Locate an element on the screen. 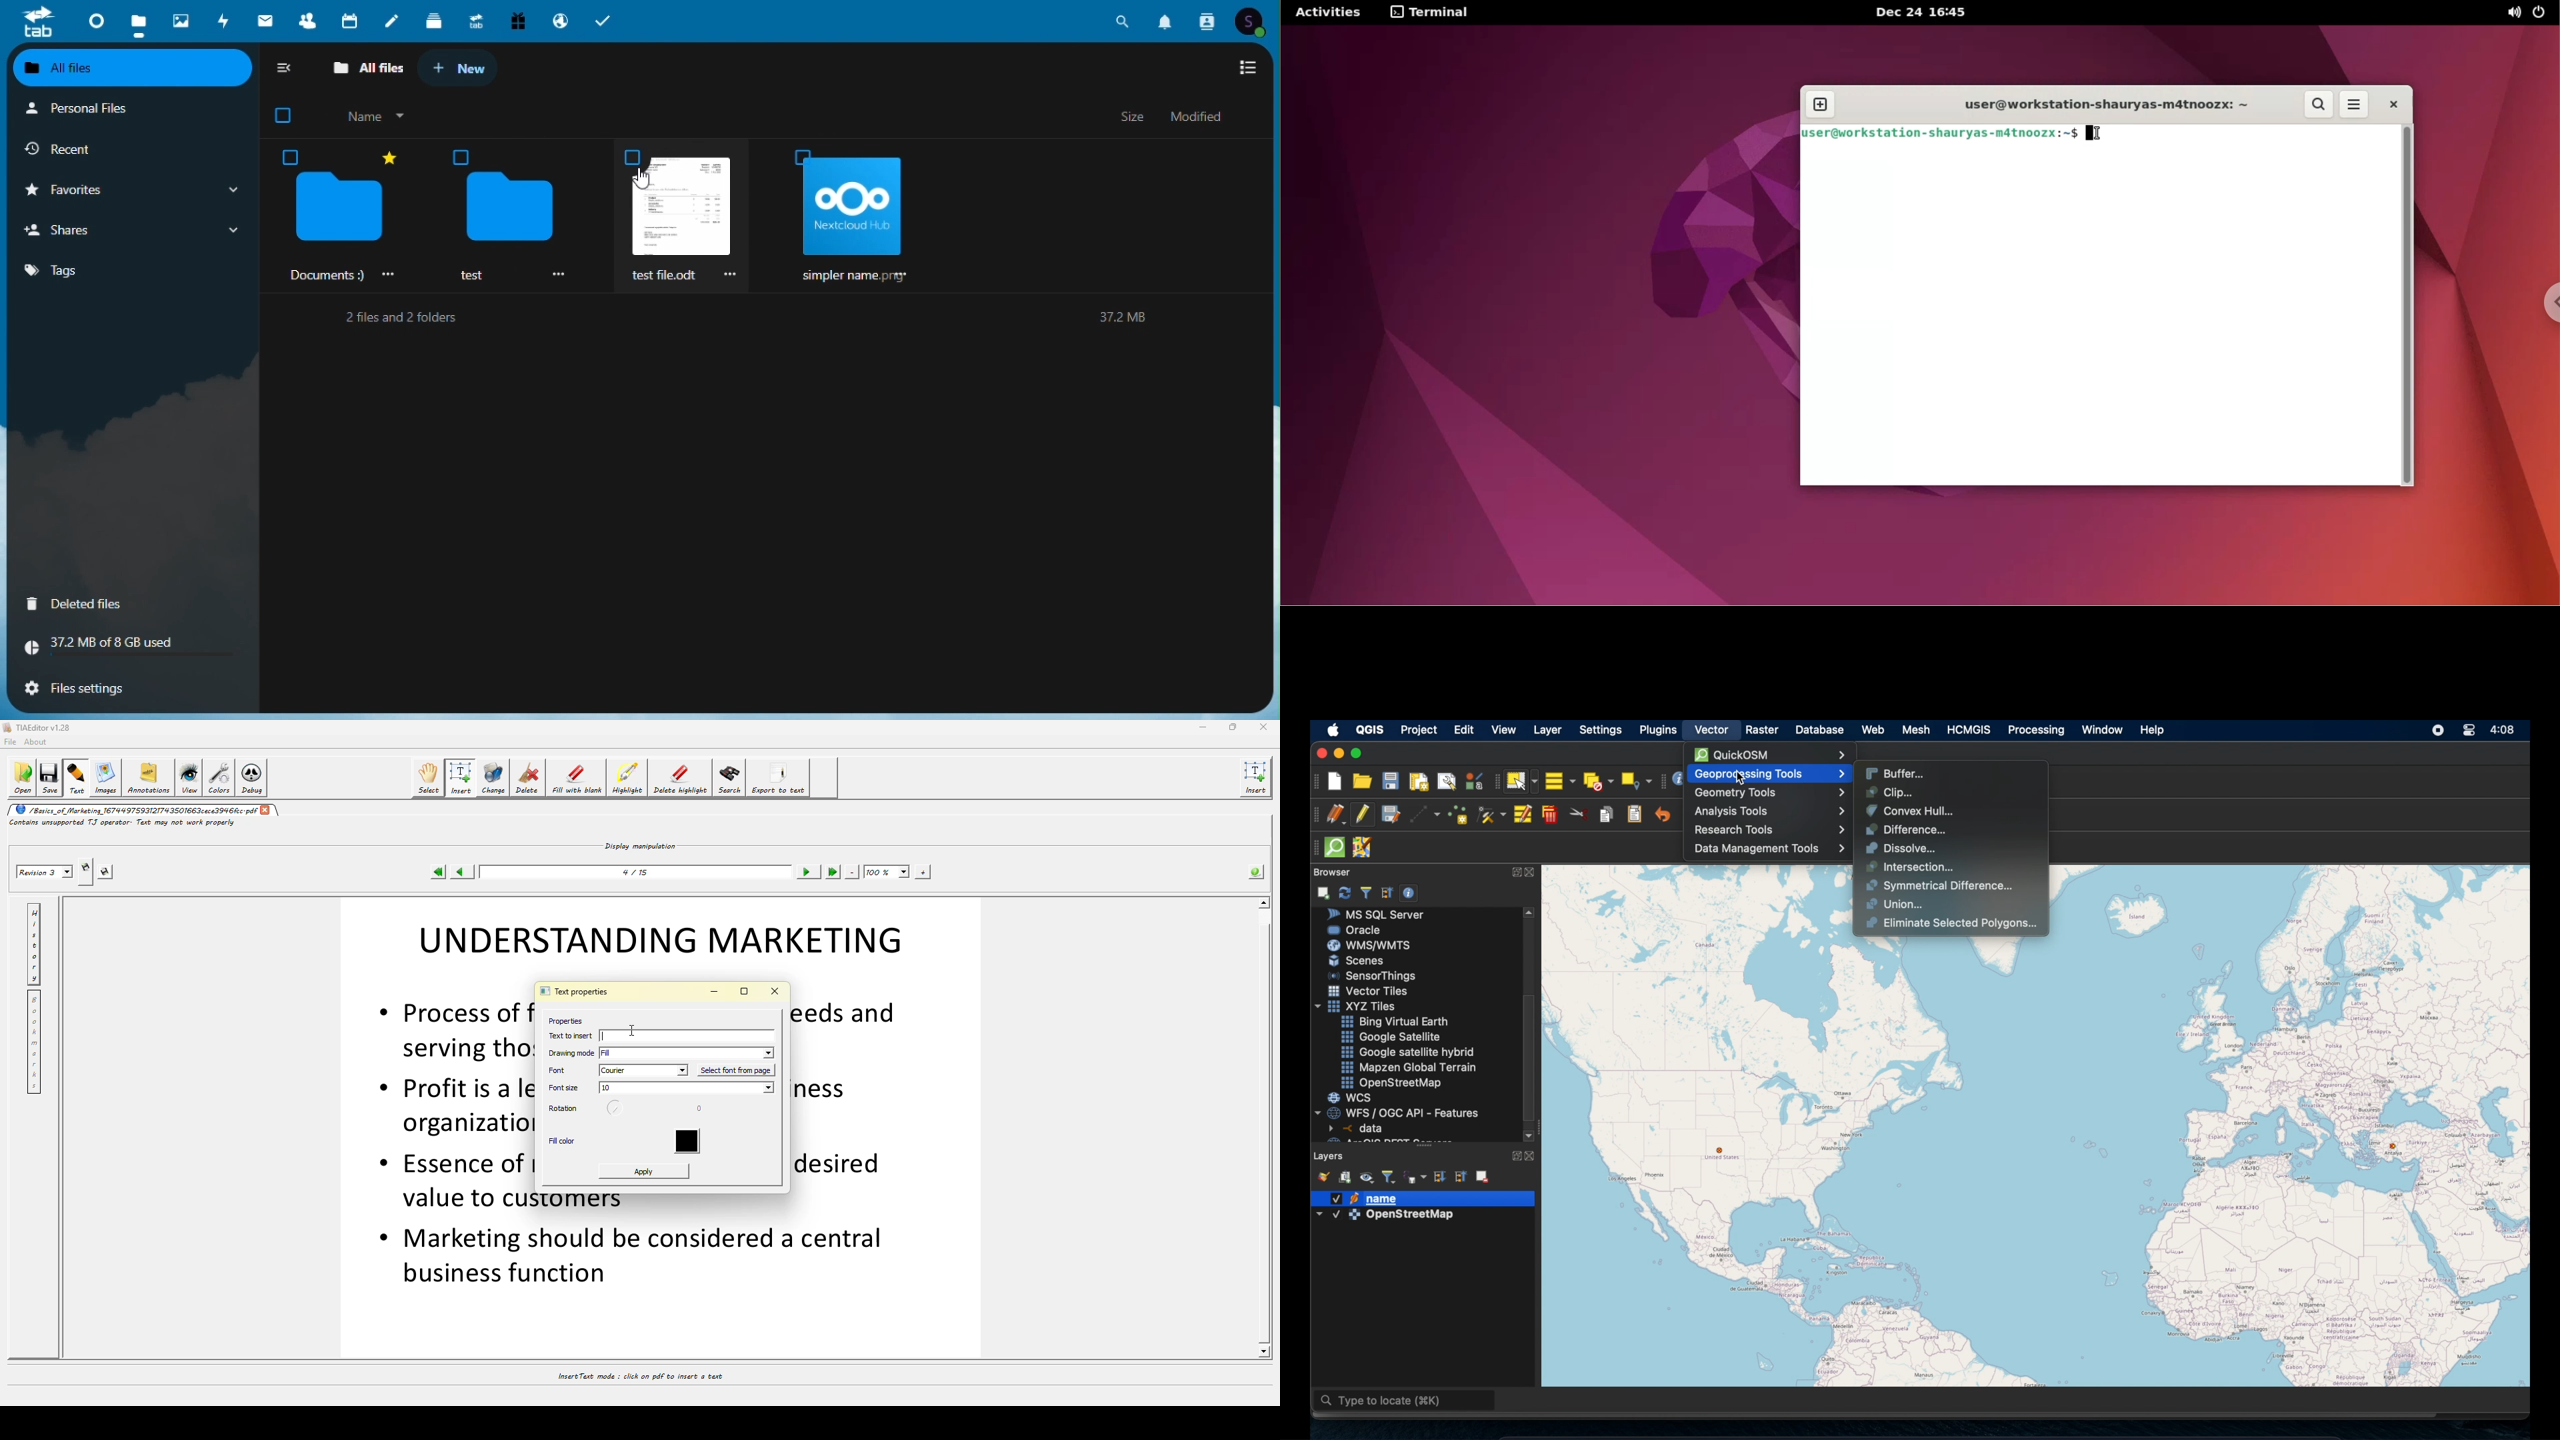  wms/wmts is located at coordinates (1369, 945).